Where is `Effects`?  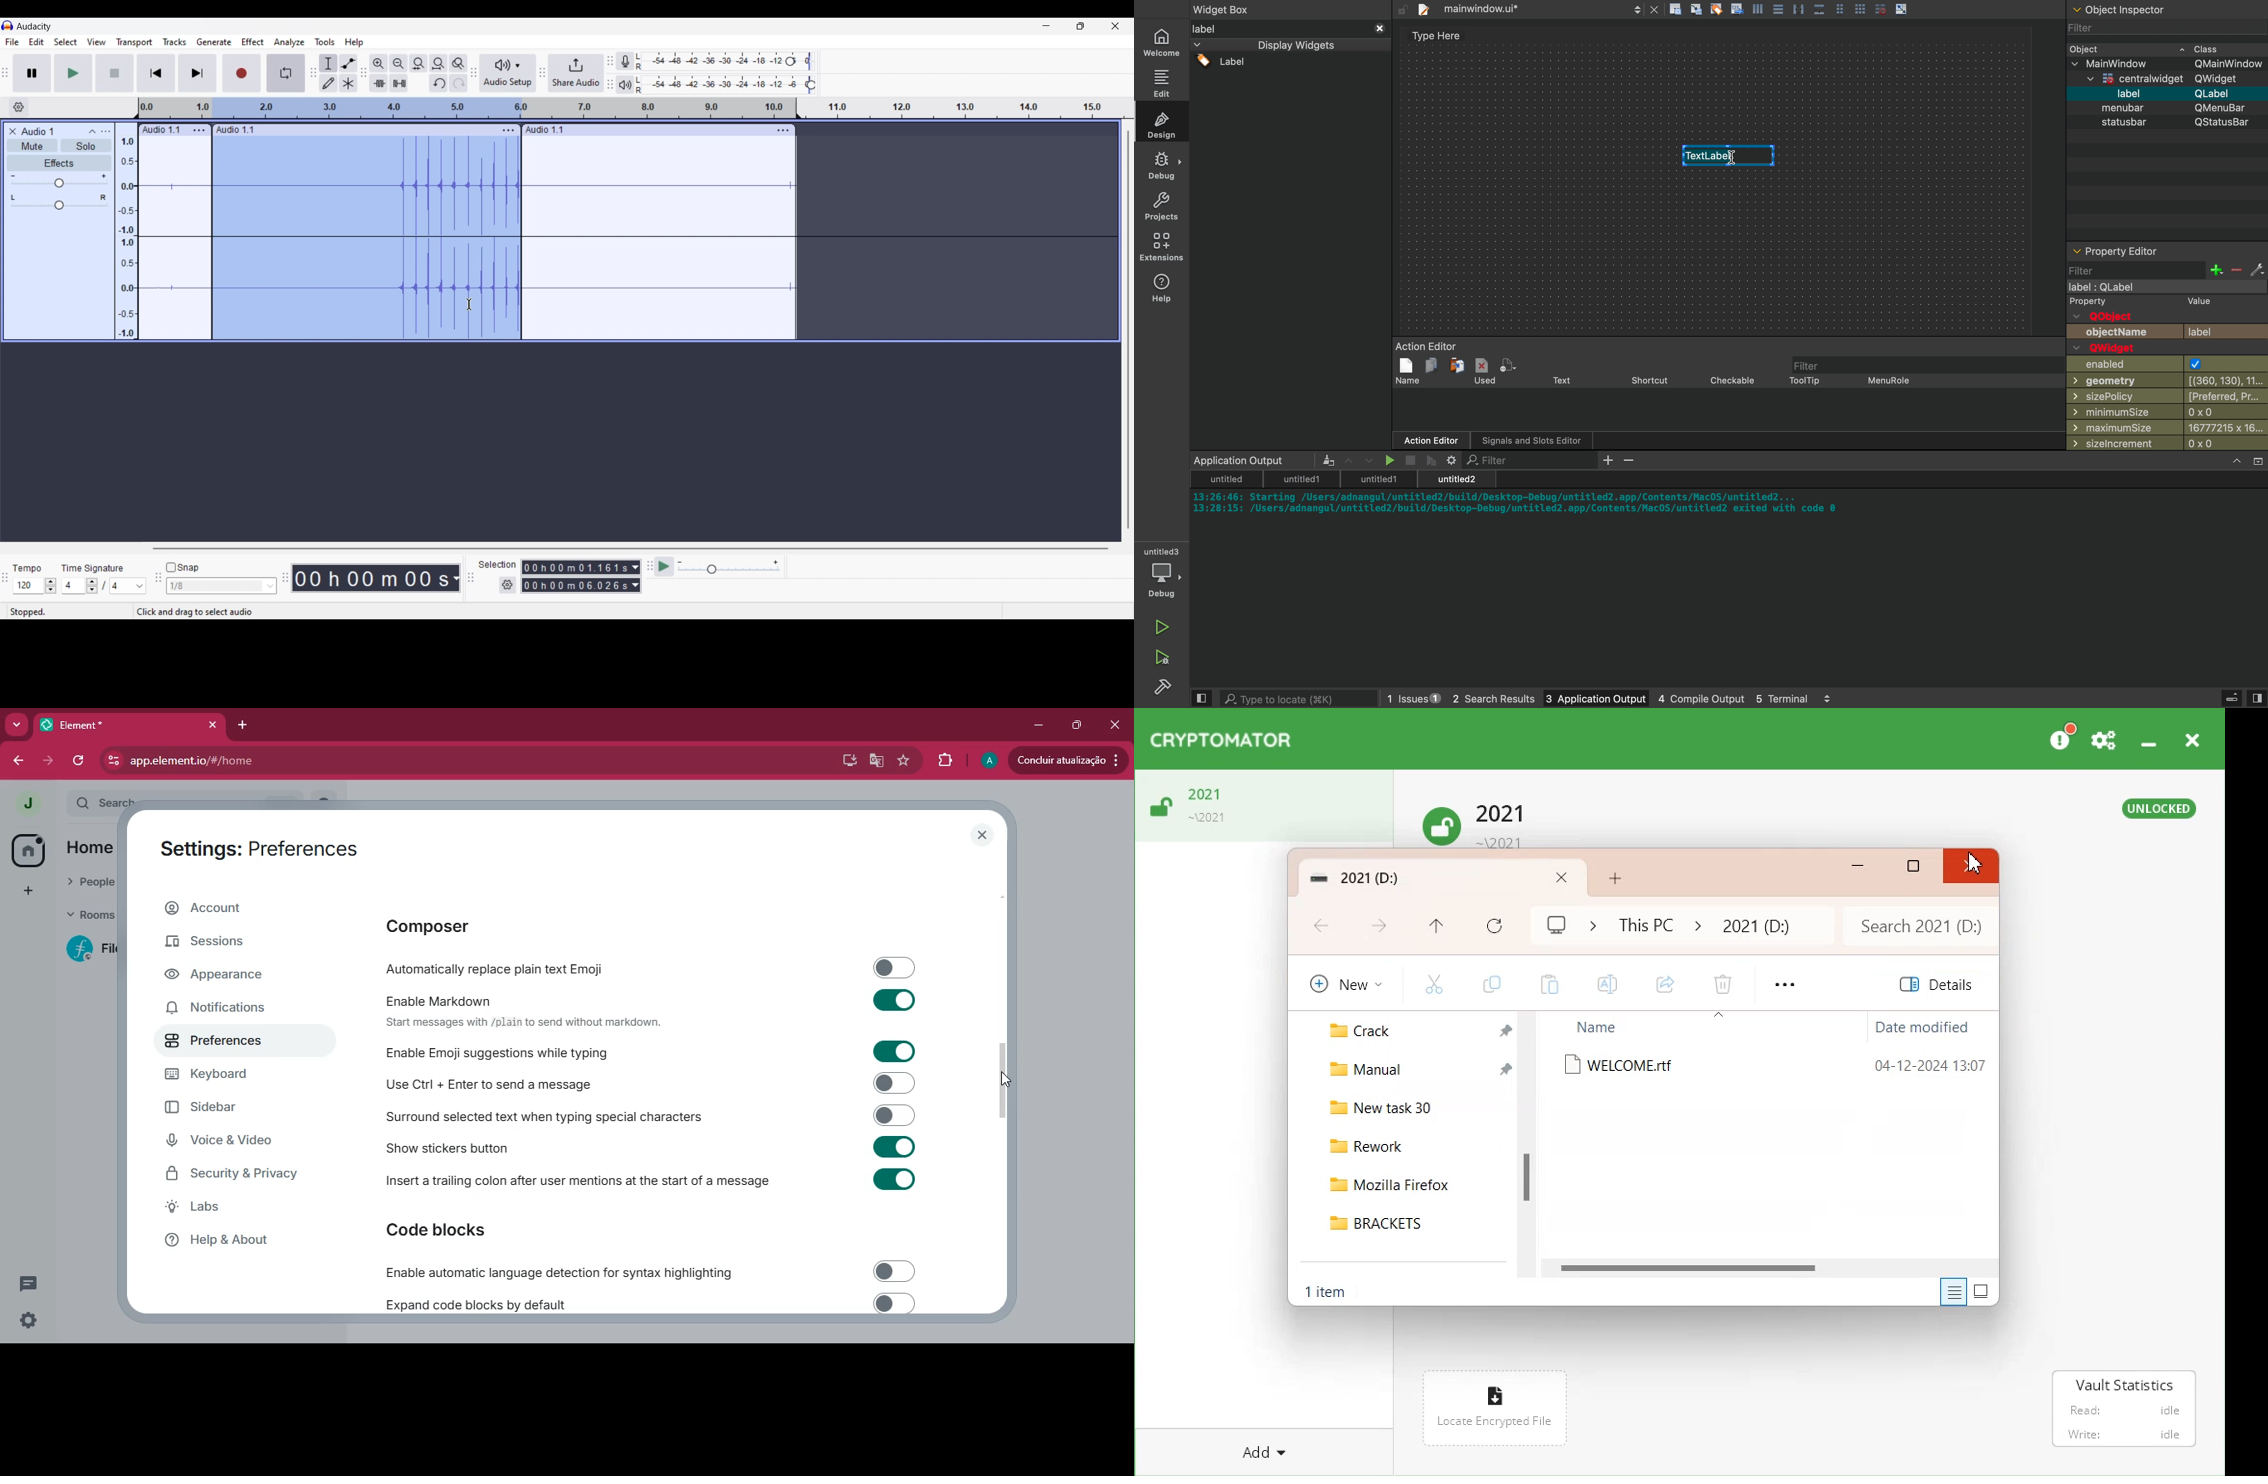
Effects is located at coordinates (59, 163).